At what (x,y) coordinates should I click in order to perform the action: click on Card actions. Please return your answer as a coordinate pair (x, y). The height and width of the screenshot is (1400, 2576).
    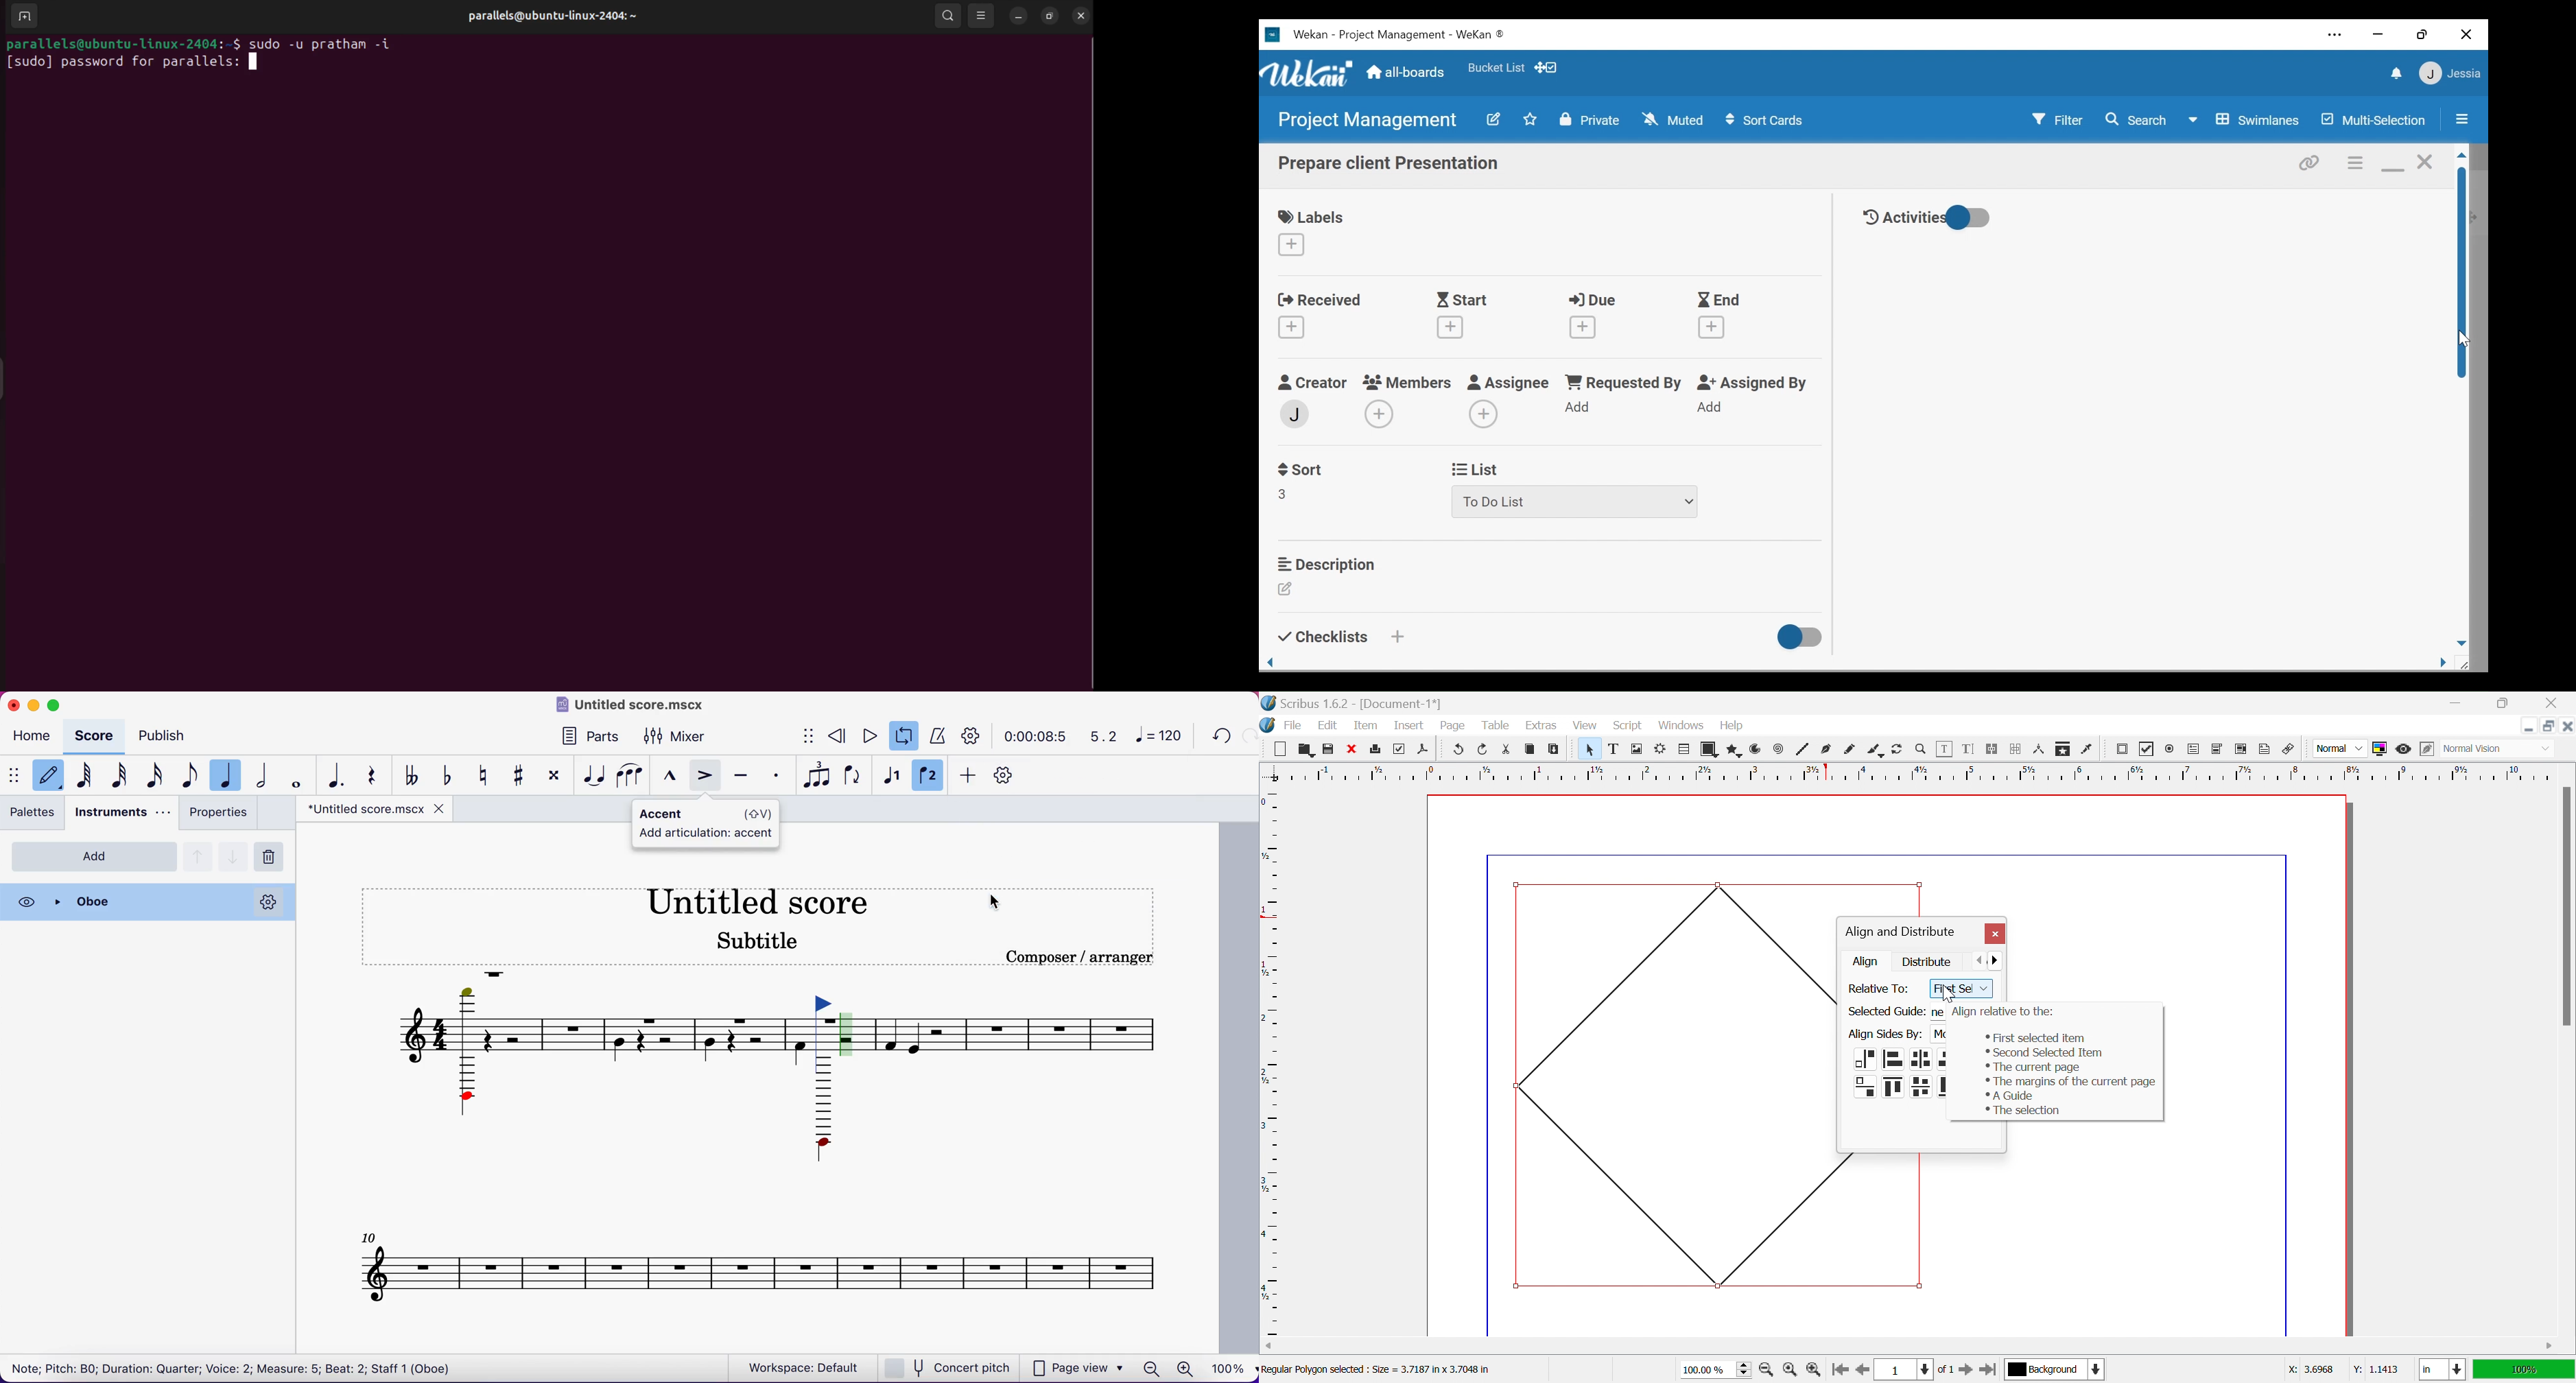
    Looking at the image, I should click on (2353, 161).